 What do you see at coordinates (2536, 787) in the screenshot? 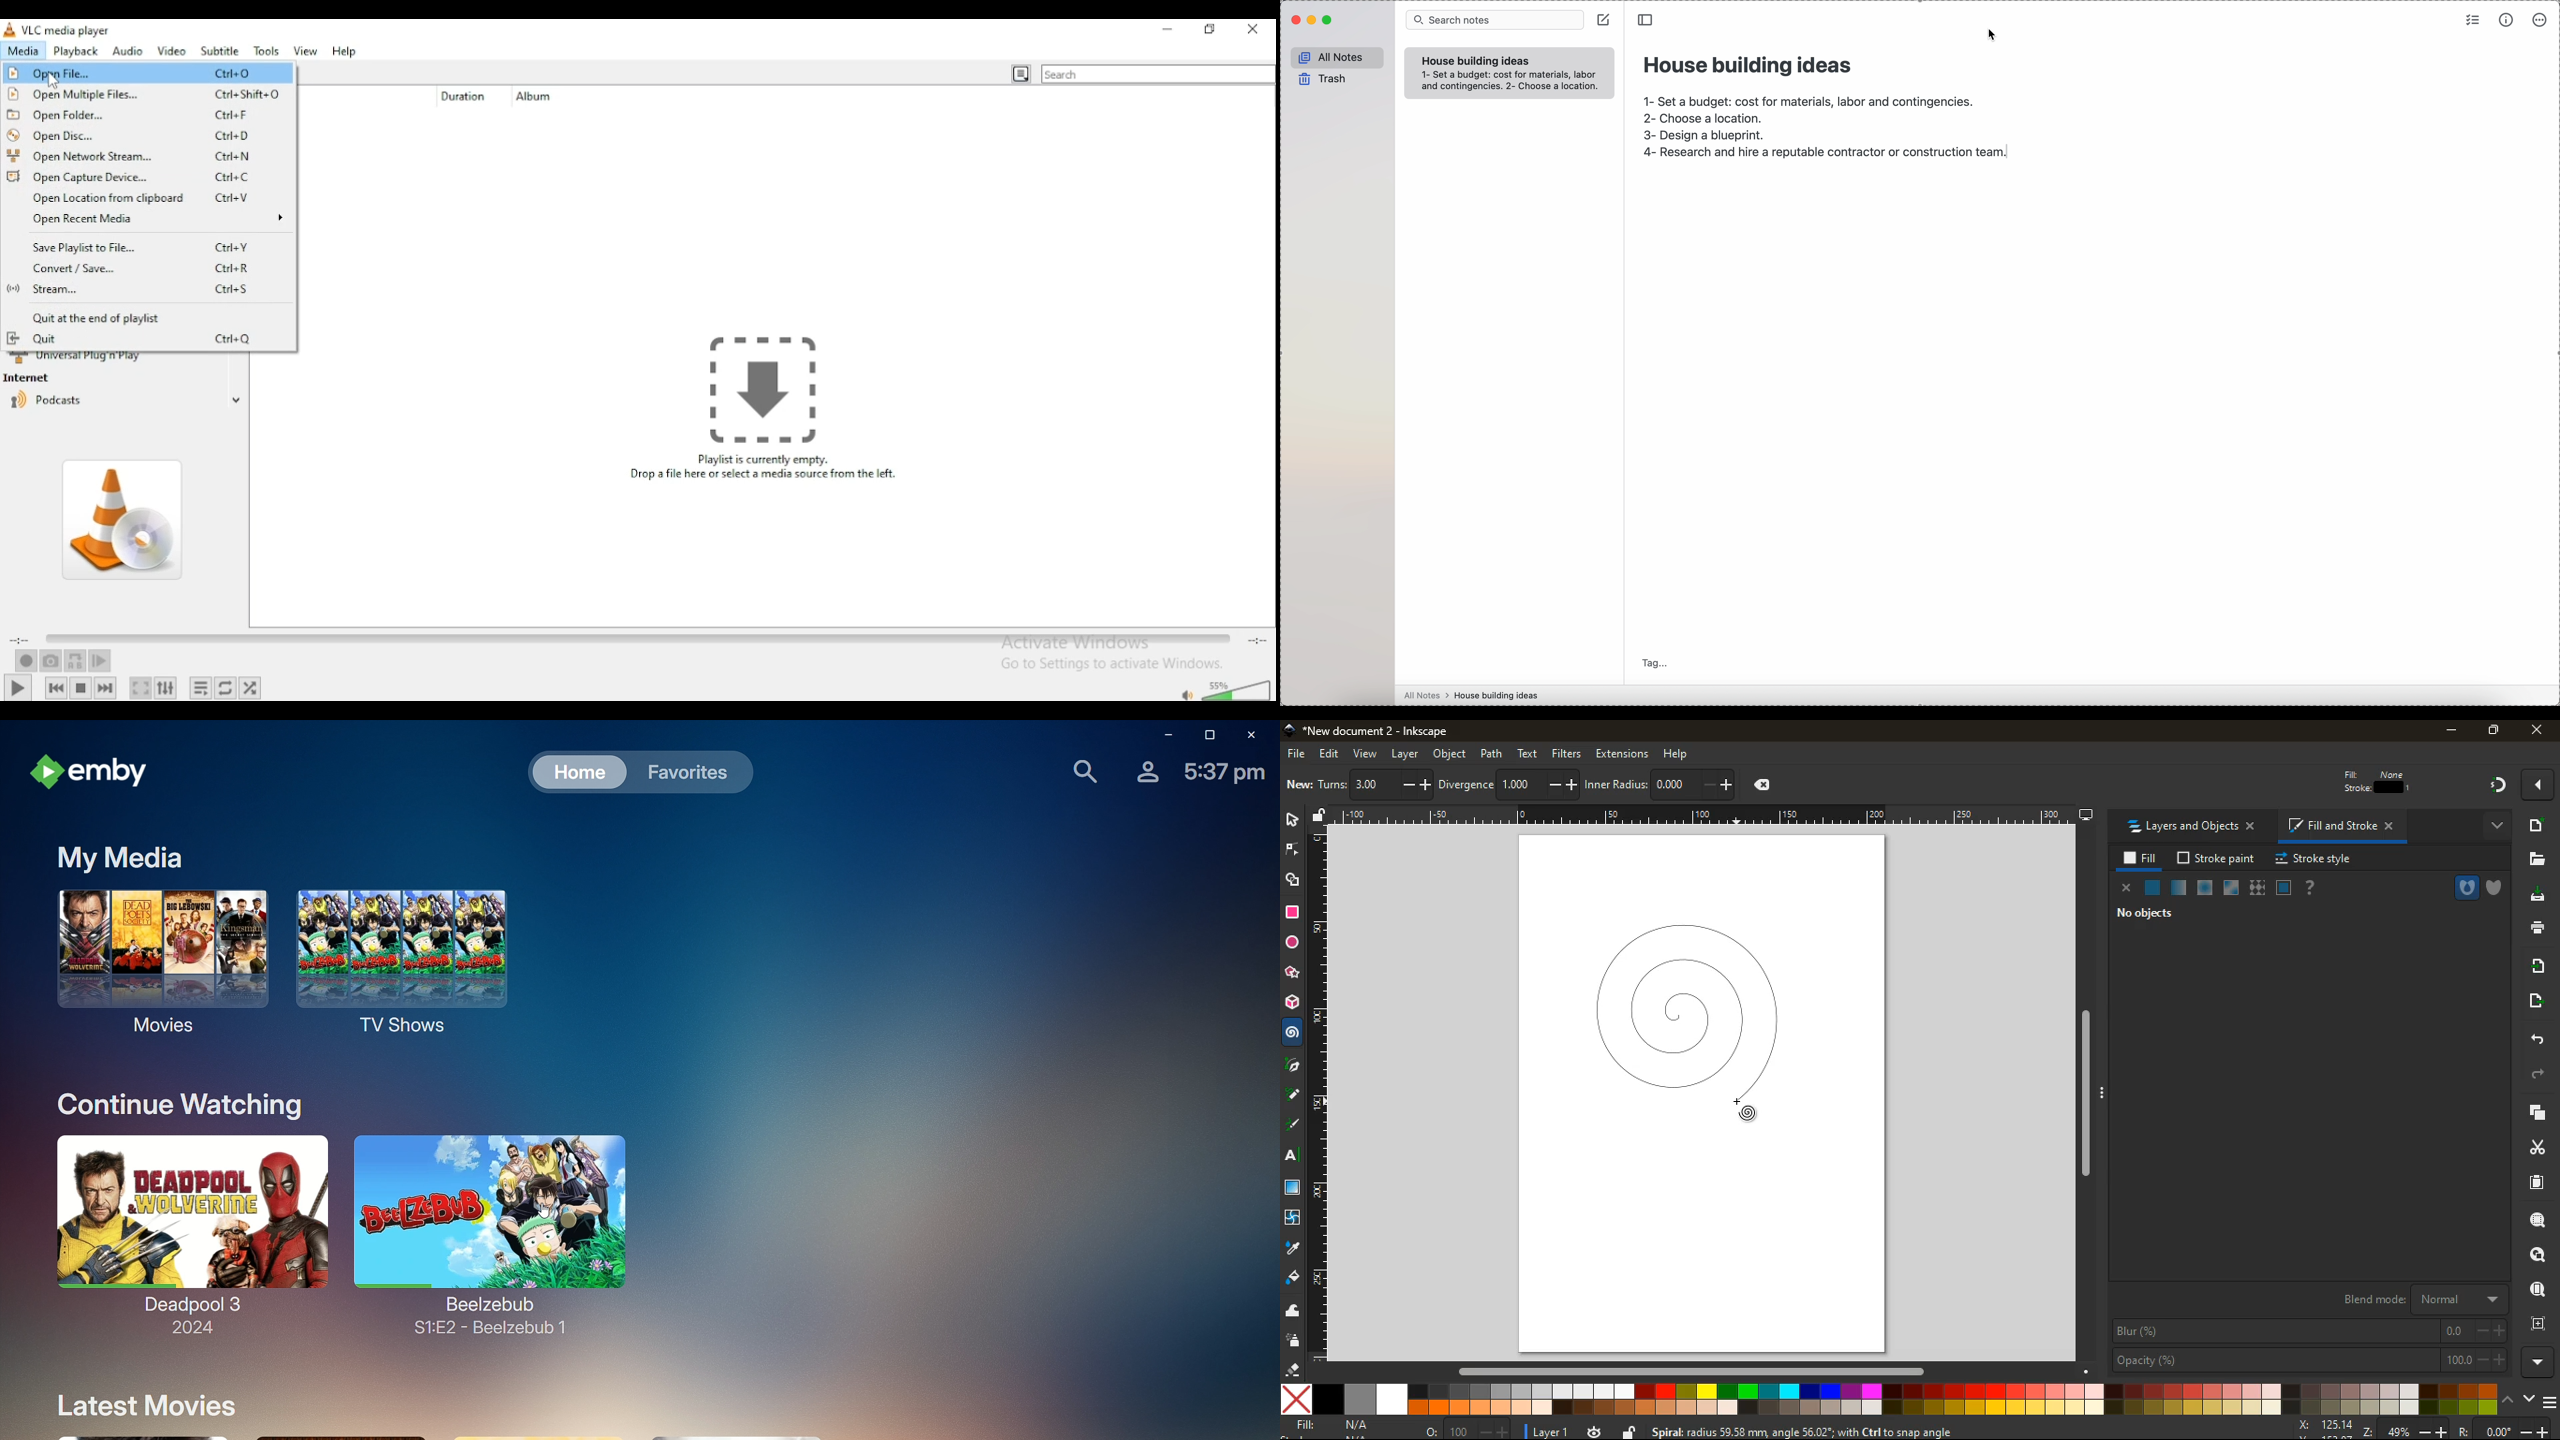
I see `more` at bounding box center [2536, 787].